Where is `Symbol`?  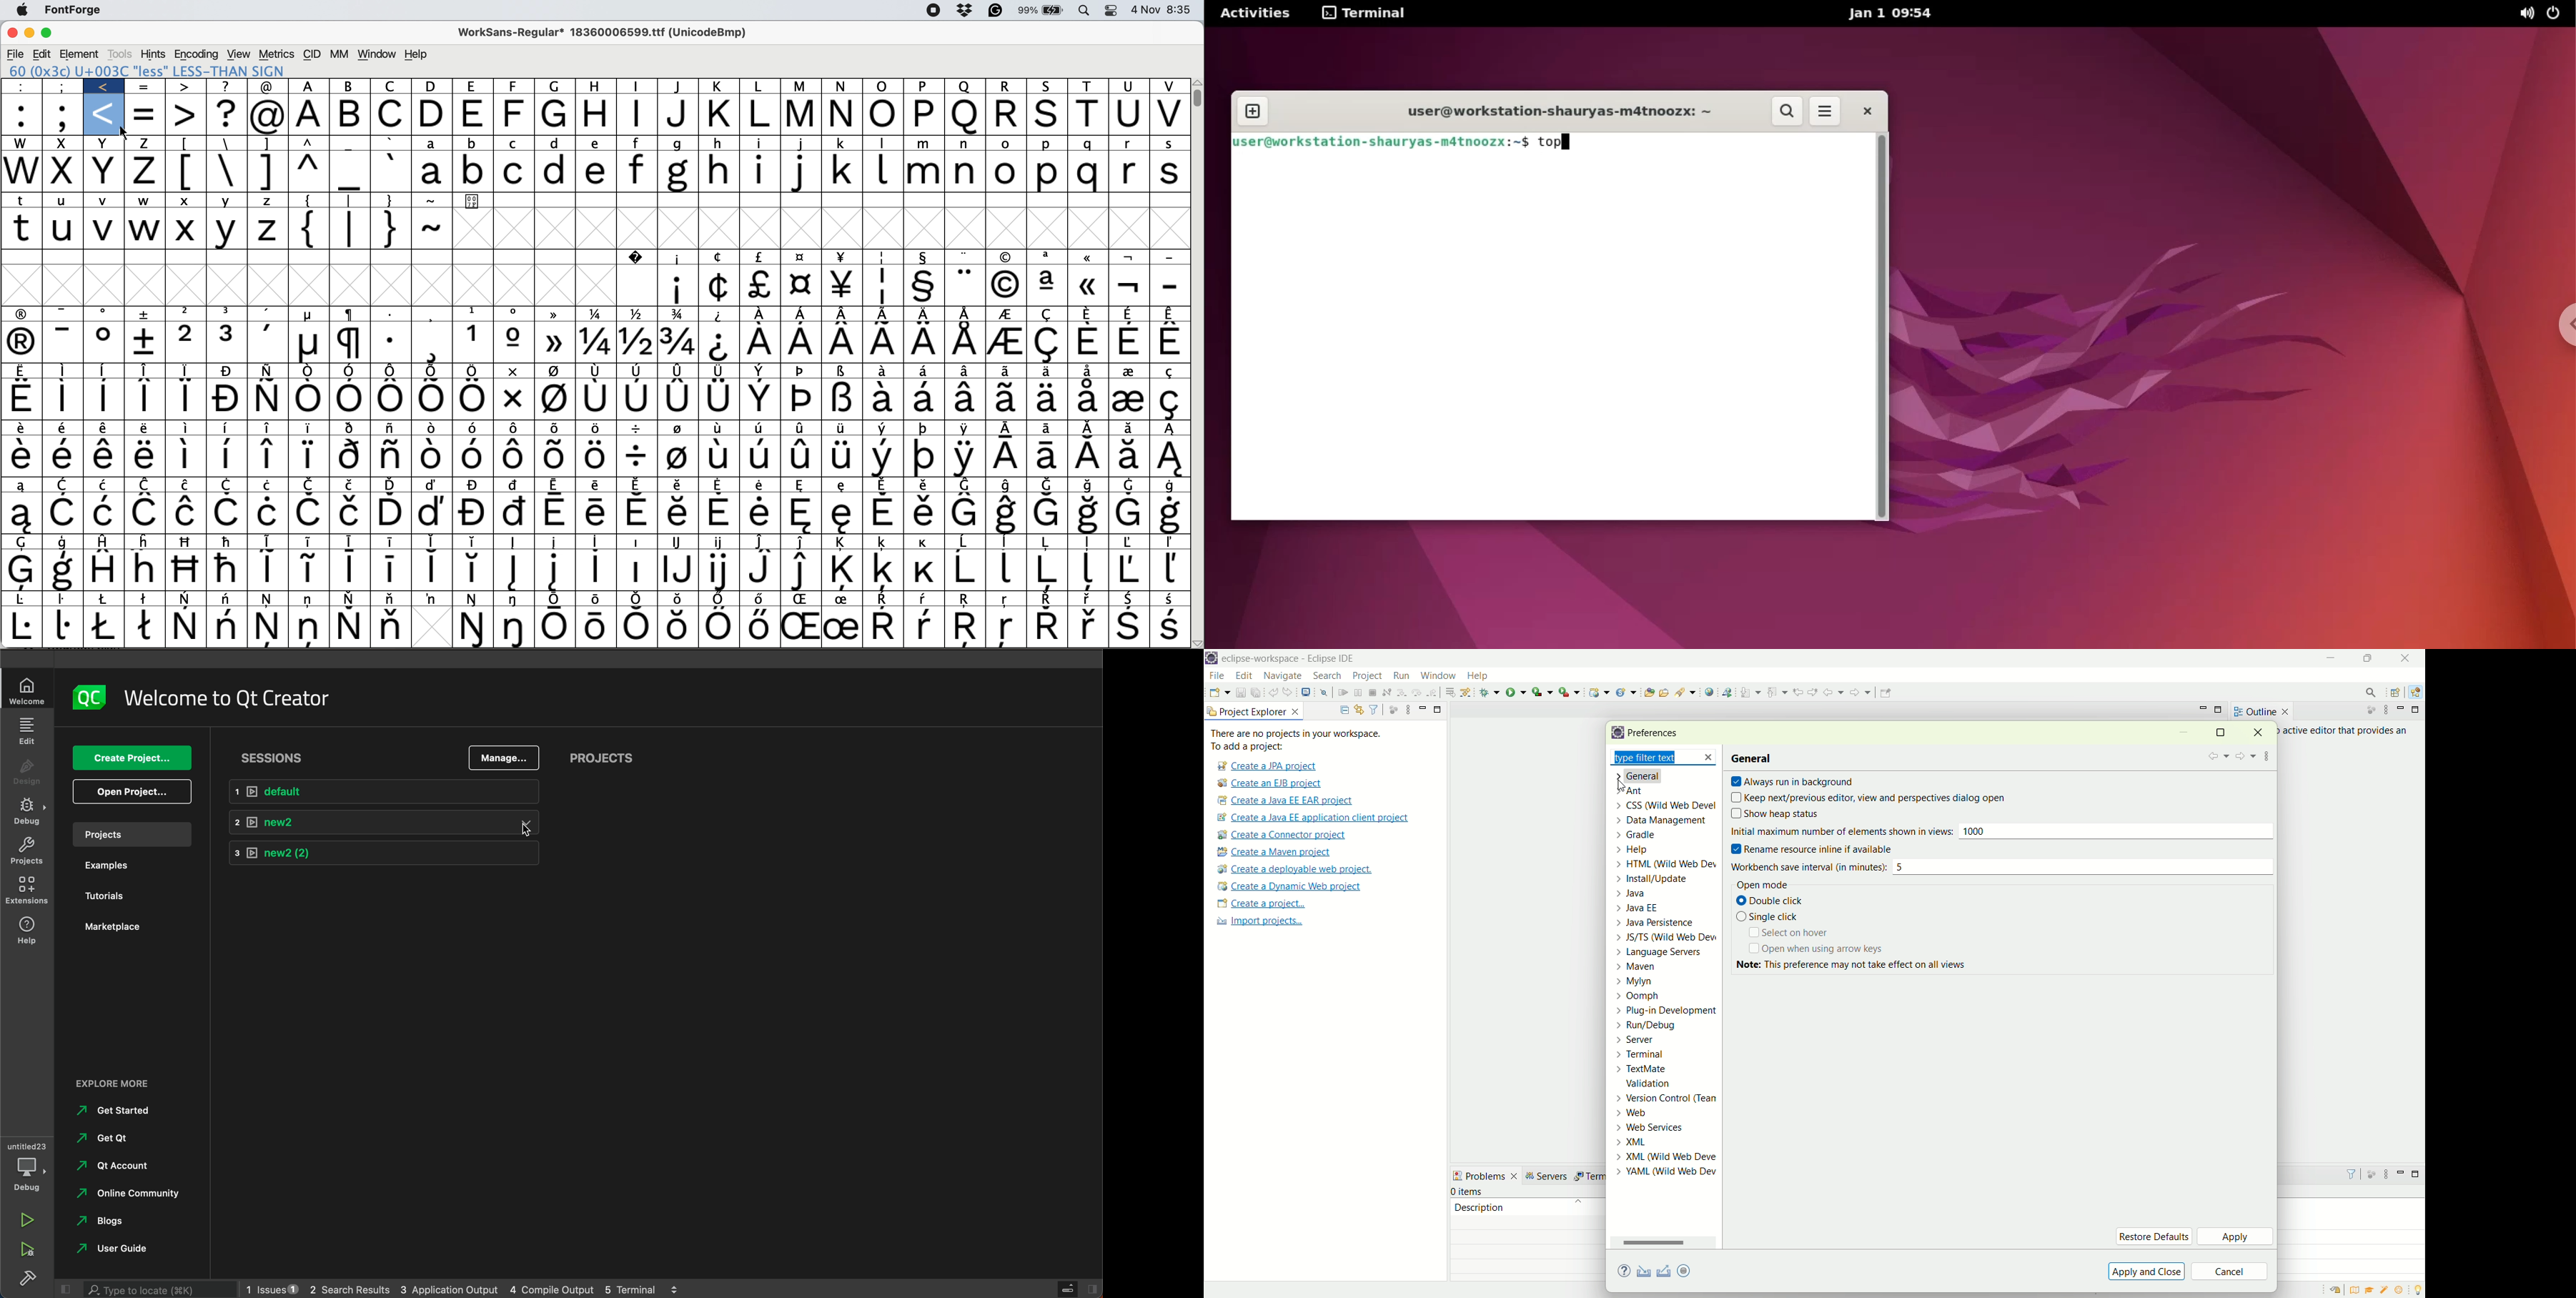 Symbol is located at coordinates (843, 570).